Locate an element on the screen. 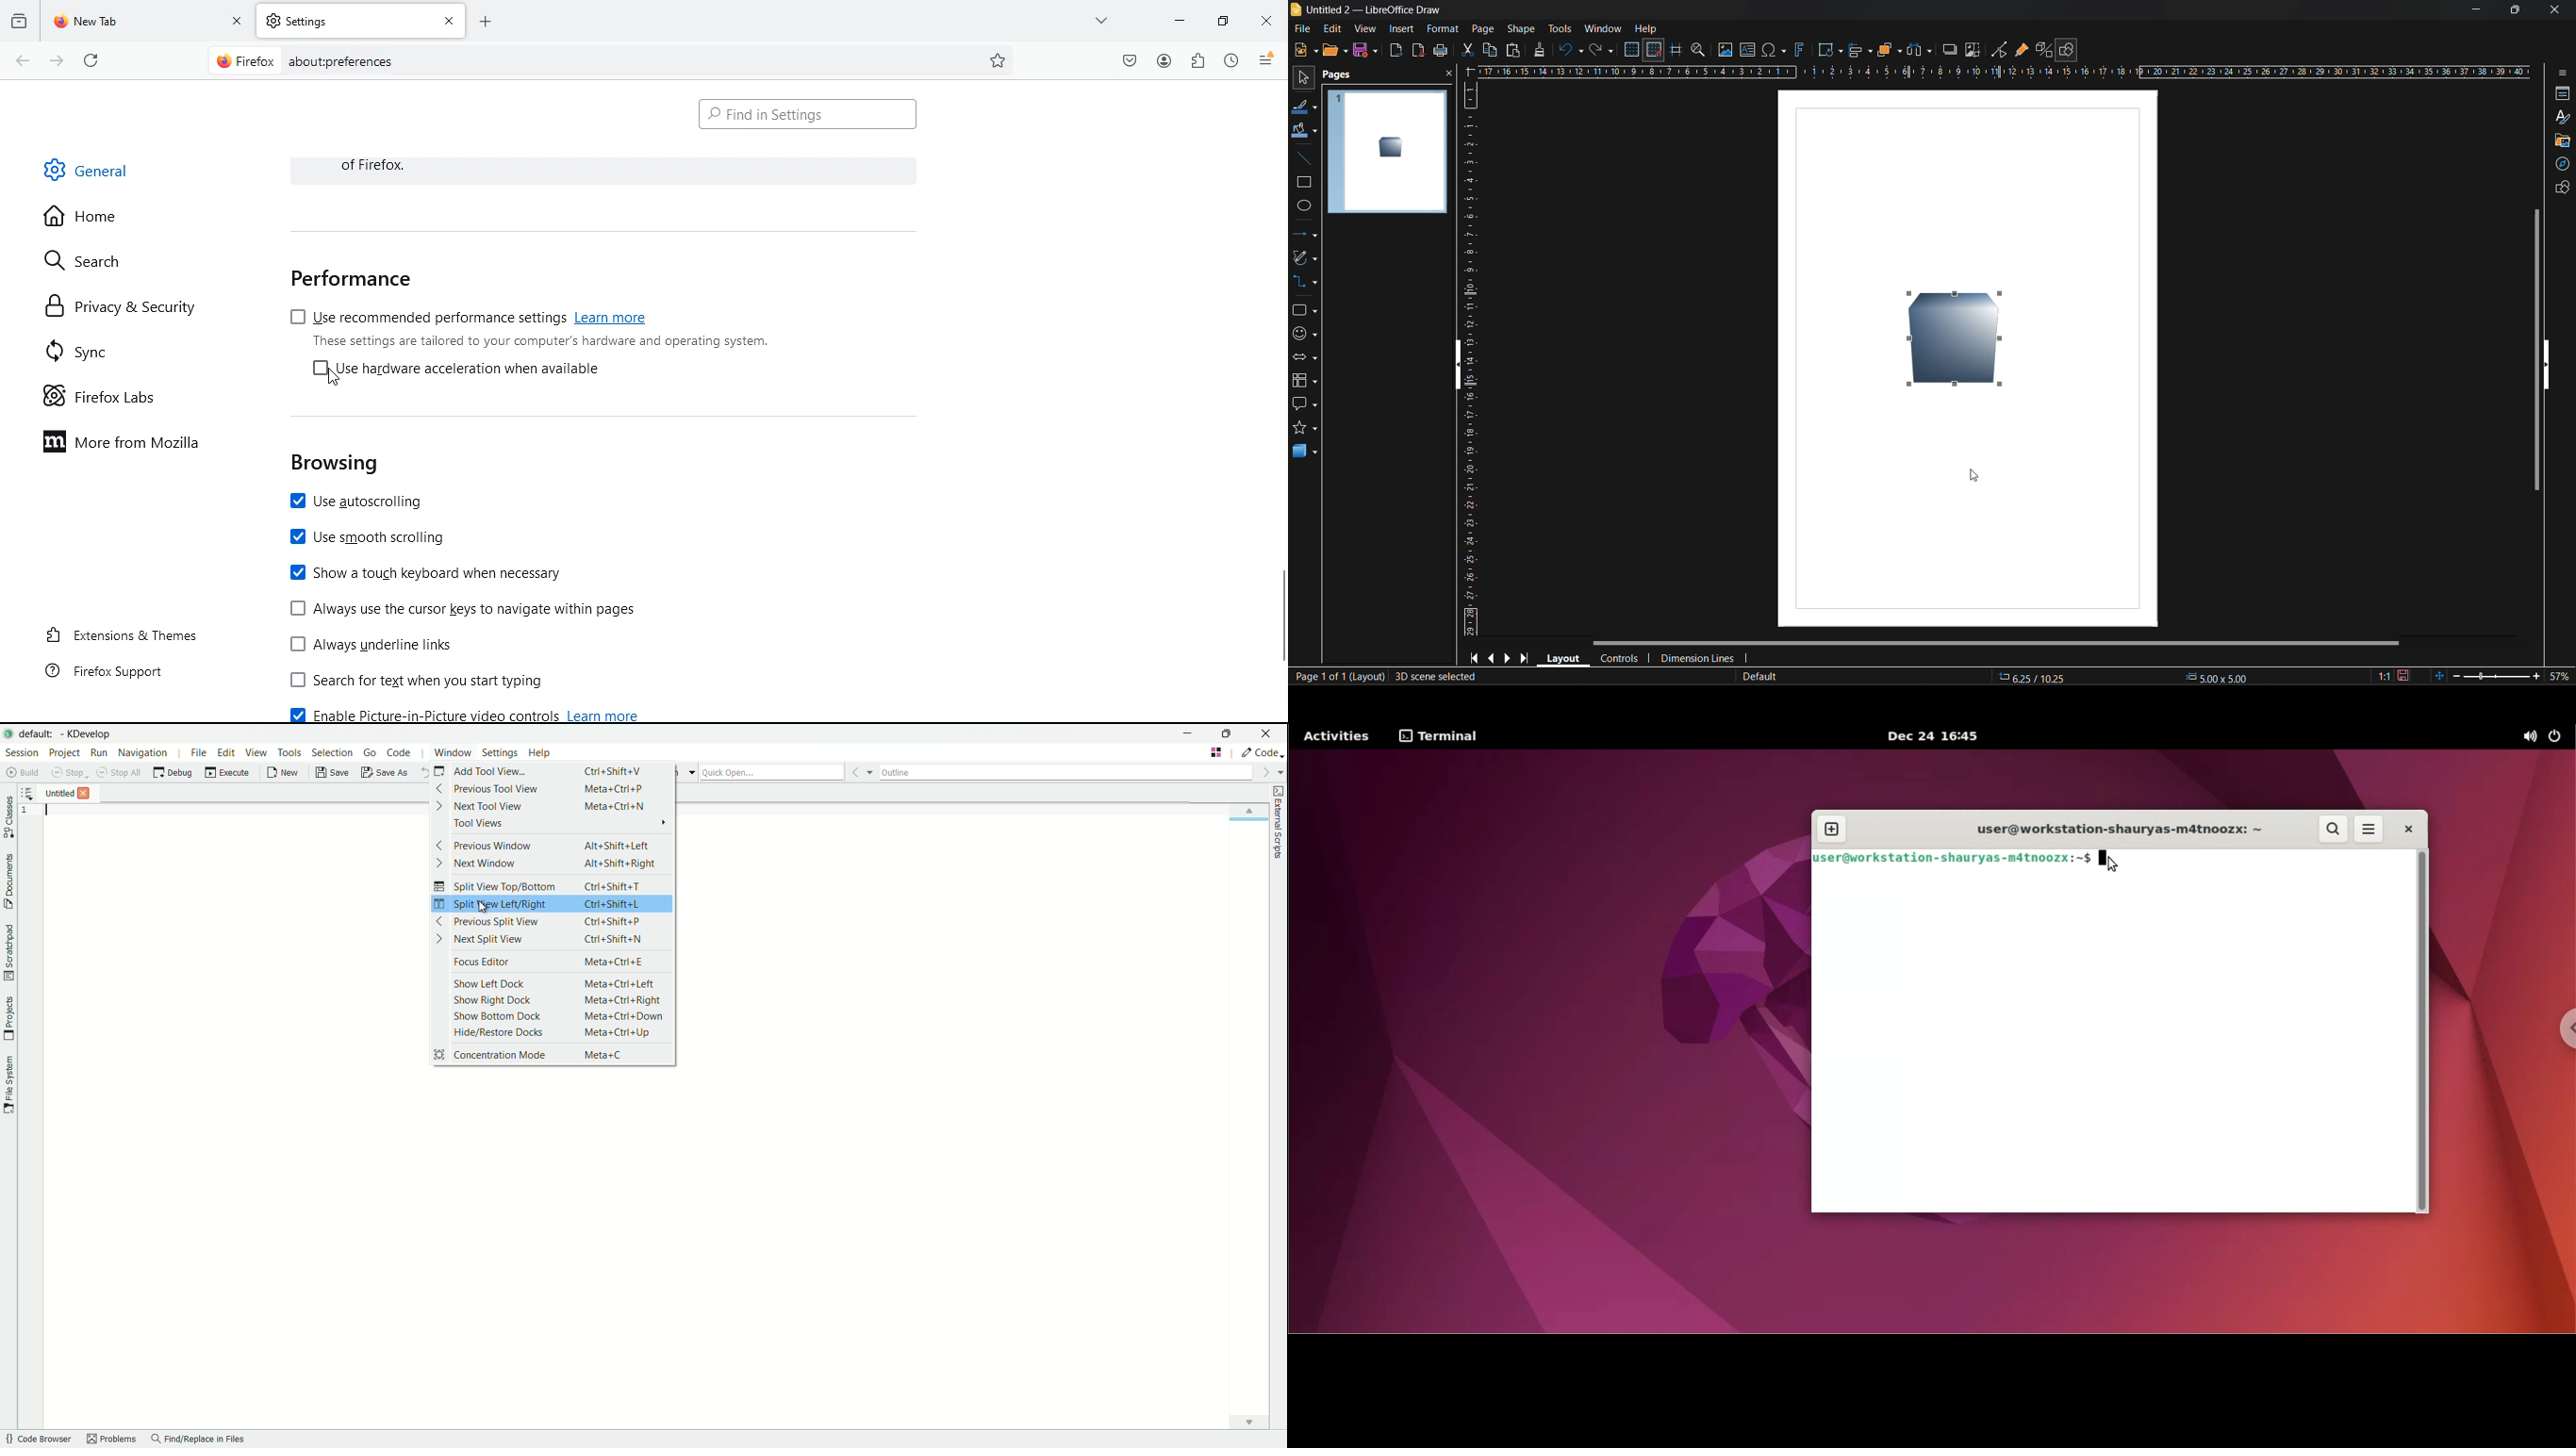  fill color is located at coordinates (1304, 131).